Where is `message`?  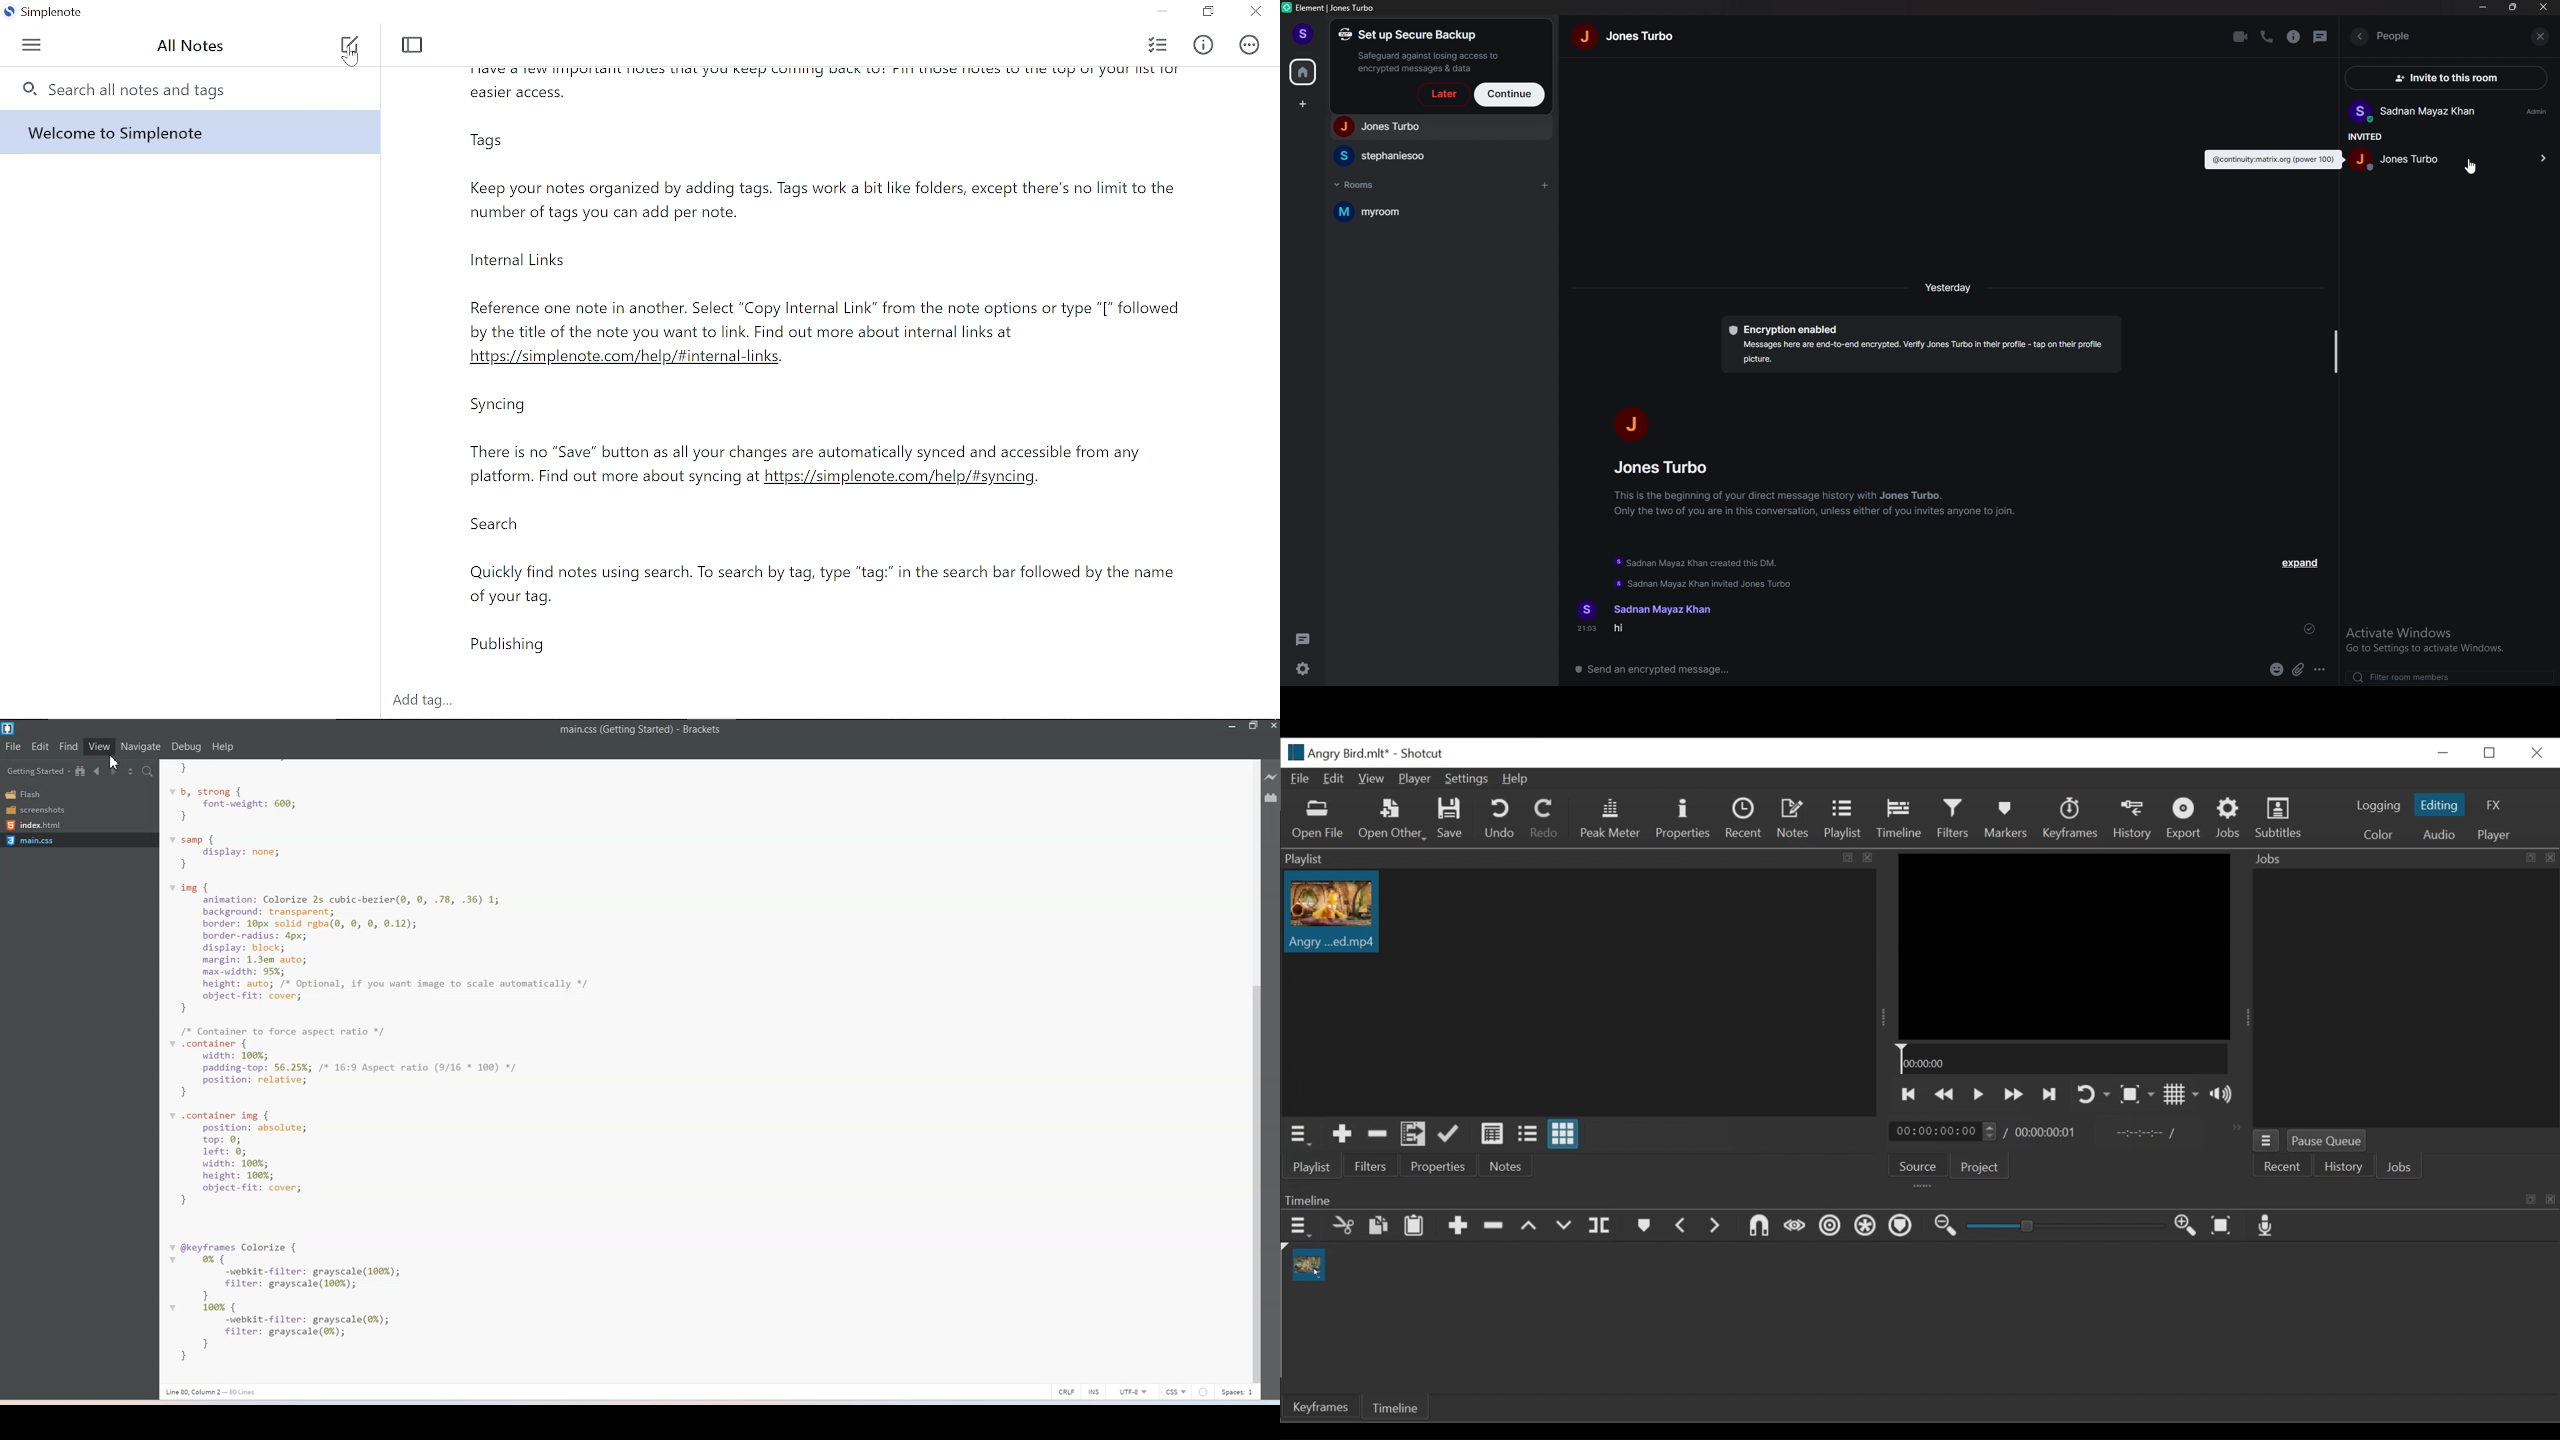 message is located at coordinates (1656, 631).